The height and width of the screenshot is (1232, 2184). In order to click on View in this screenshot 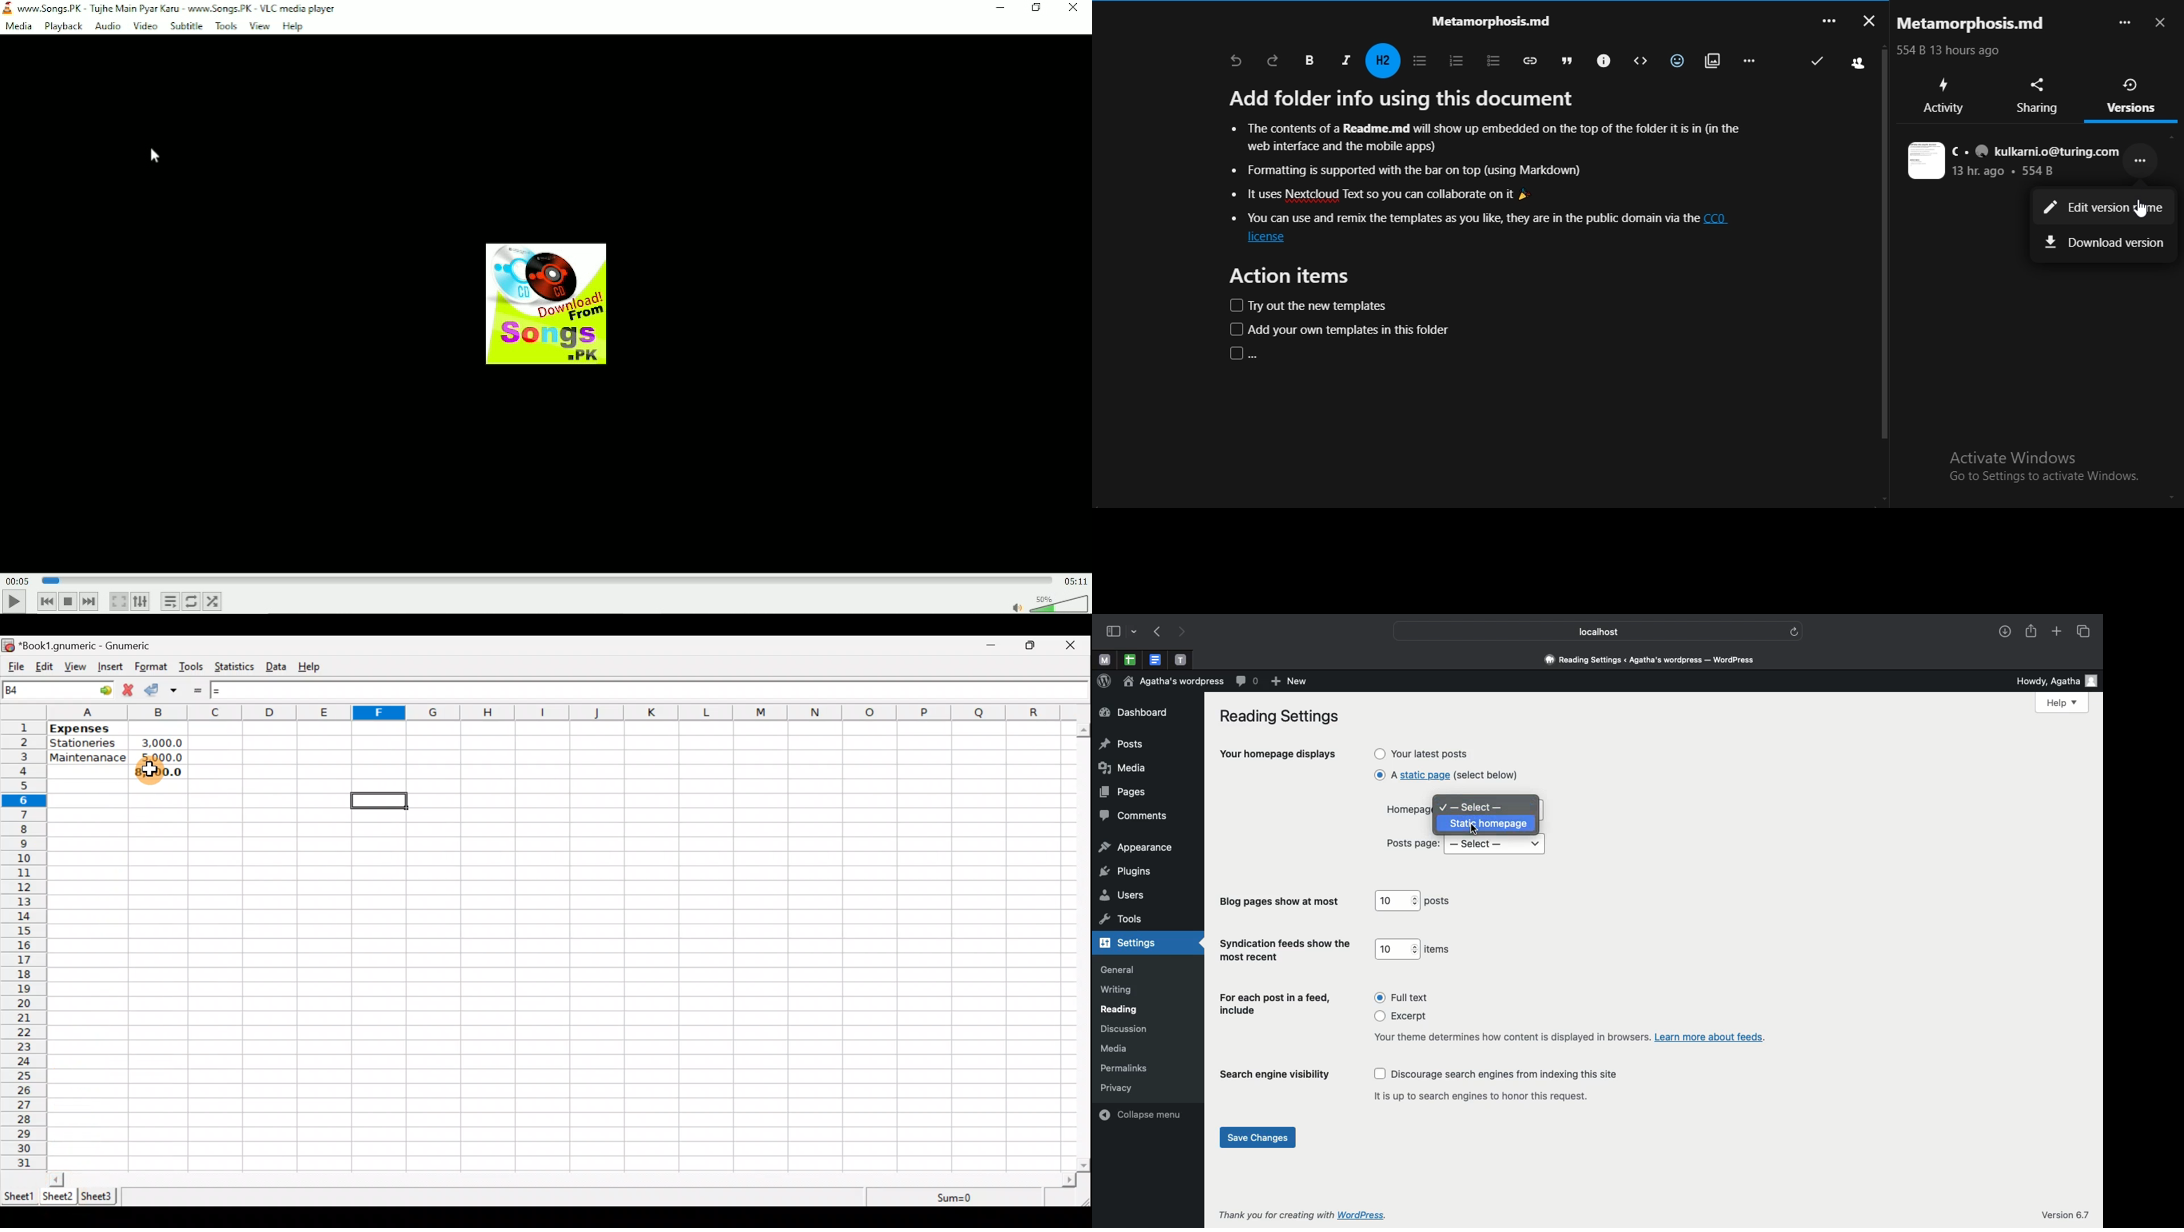, I will do `click(258, 26)`.